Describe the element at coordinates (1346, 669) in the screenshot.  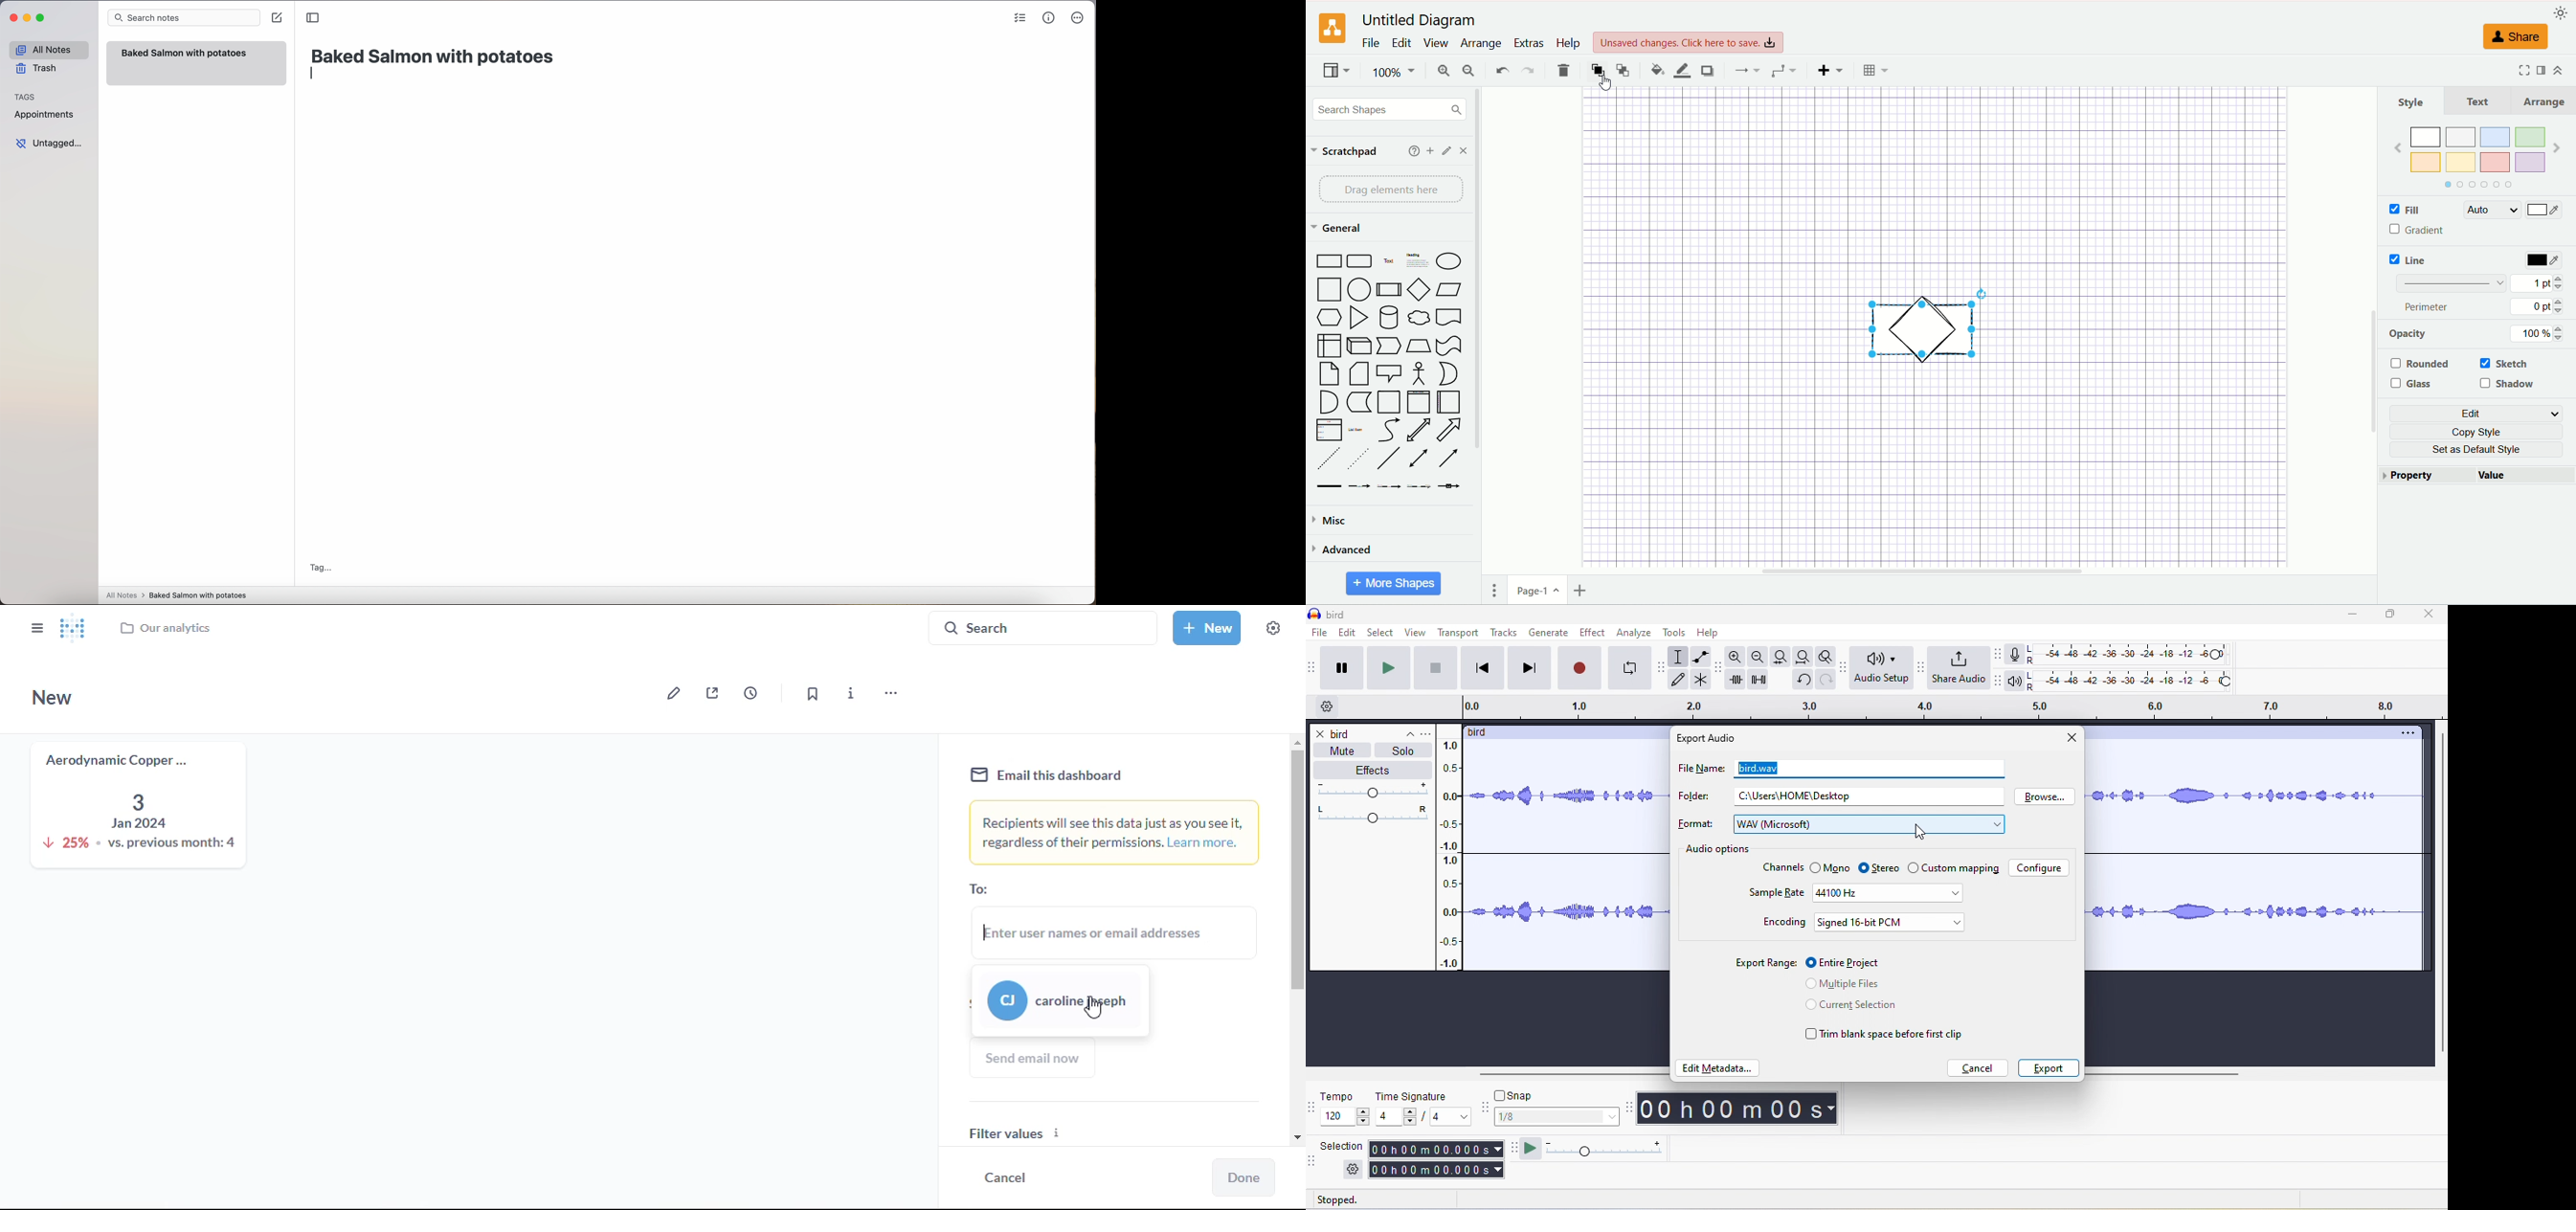
I see `pause` at that location.